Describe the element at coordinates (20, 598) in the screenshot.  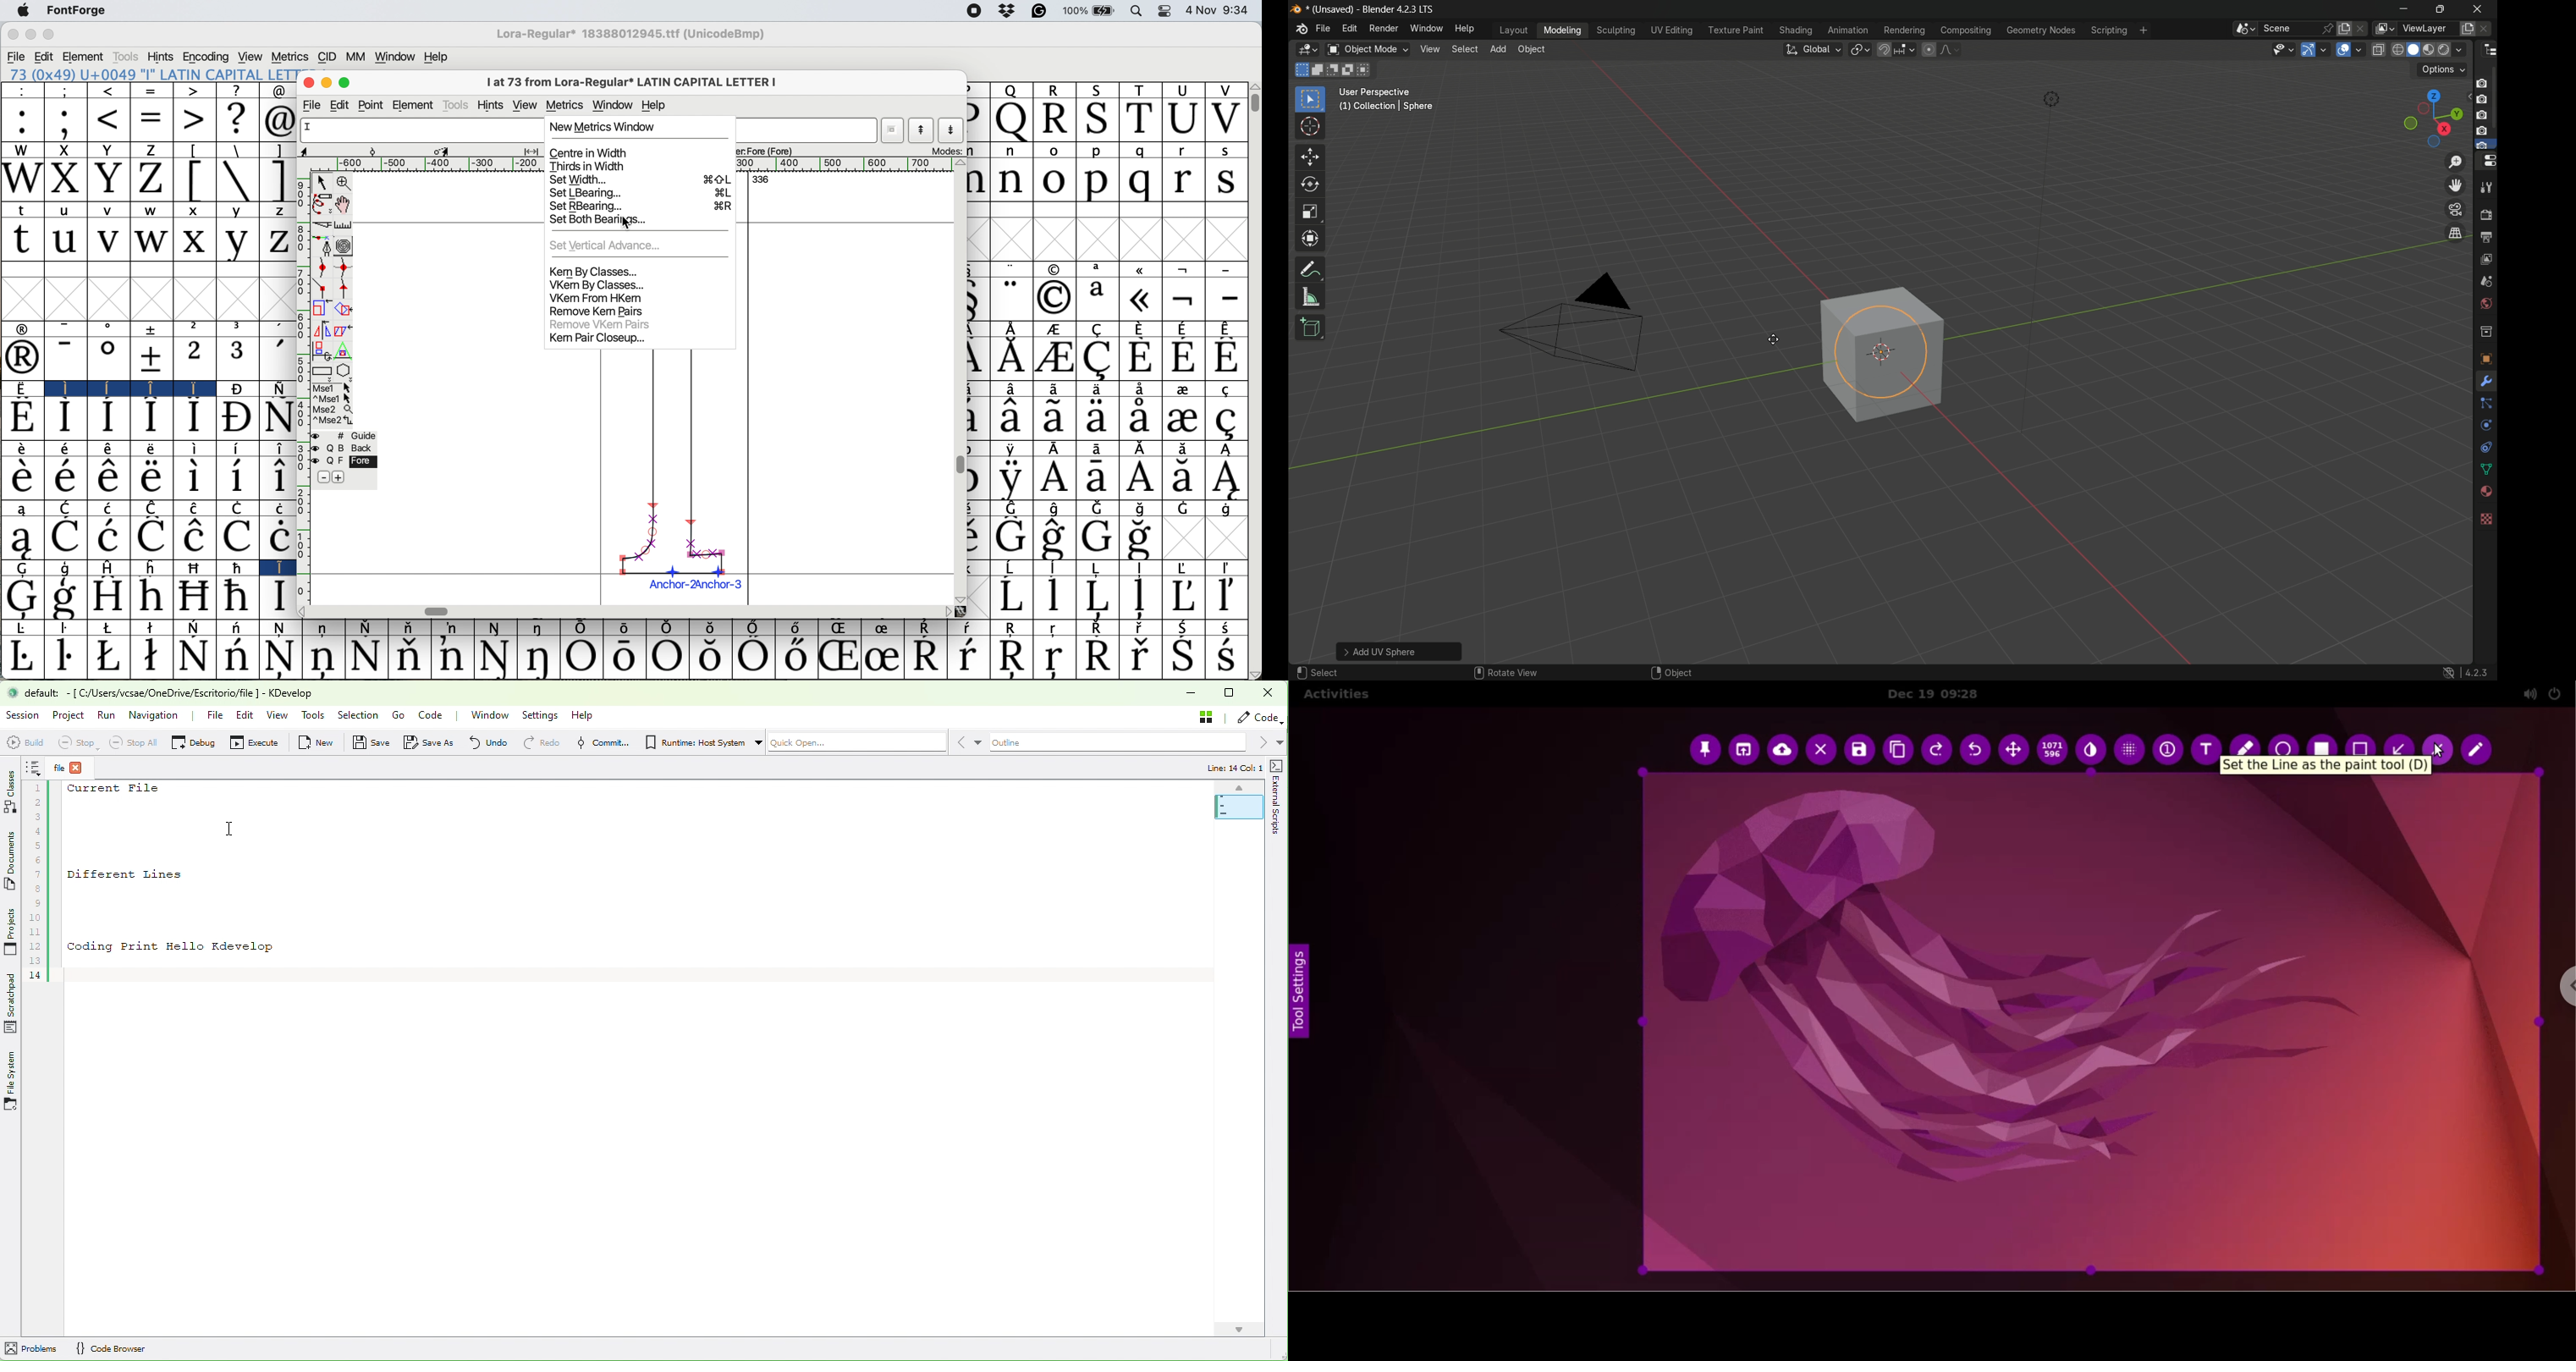
I see `Symbol` at that location.